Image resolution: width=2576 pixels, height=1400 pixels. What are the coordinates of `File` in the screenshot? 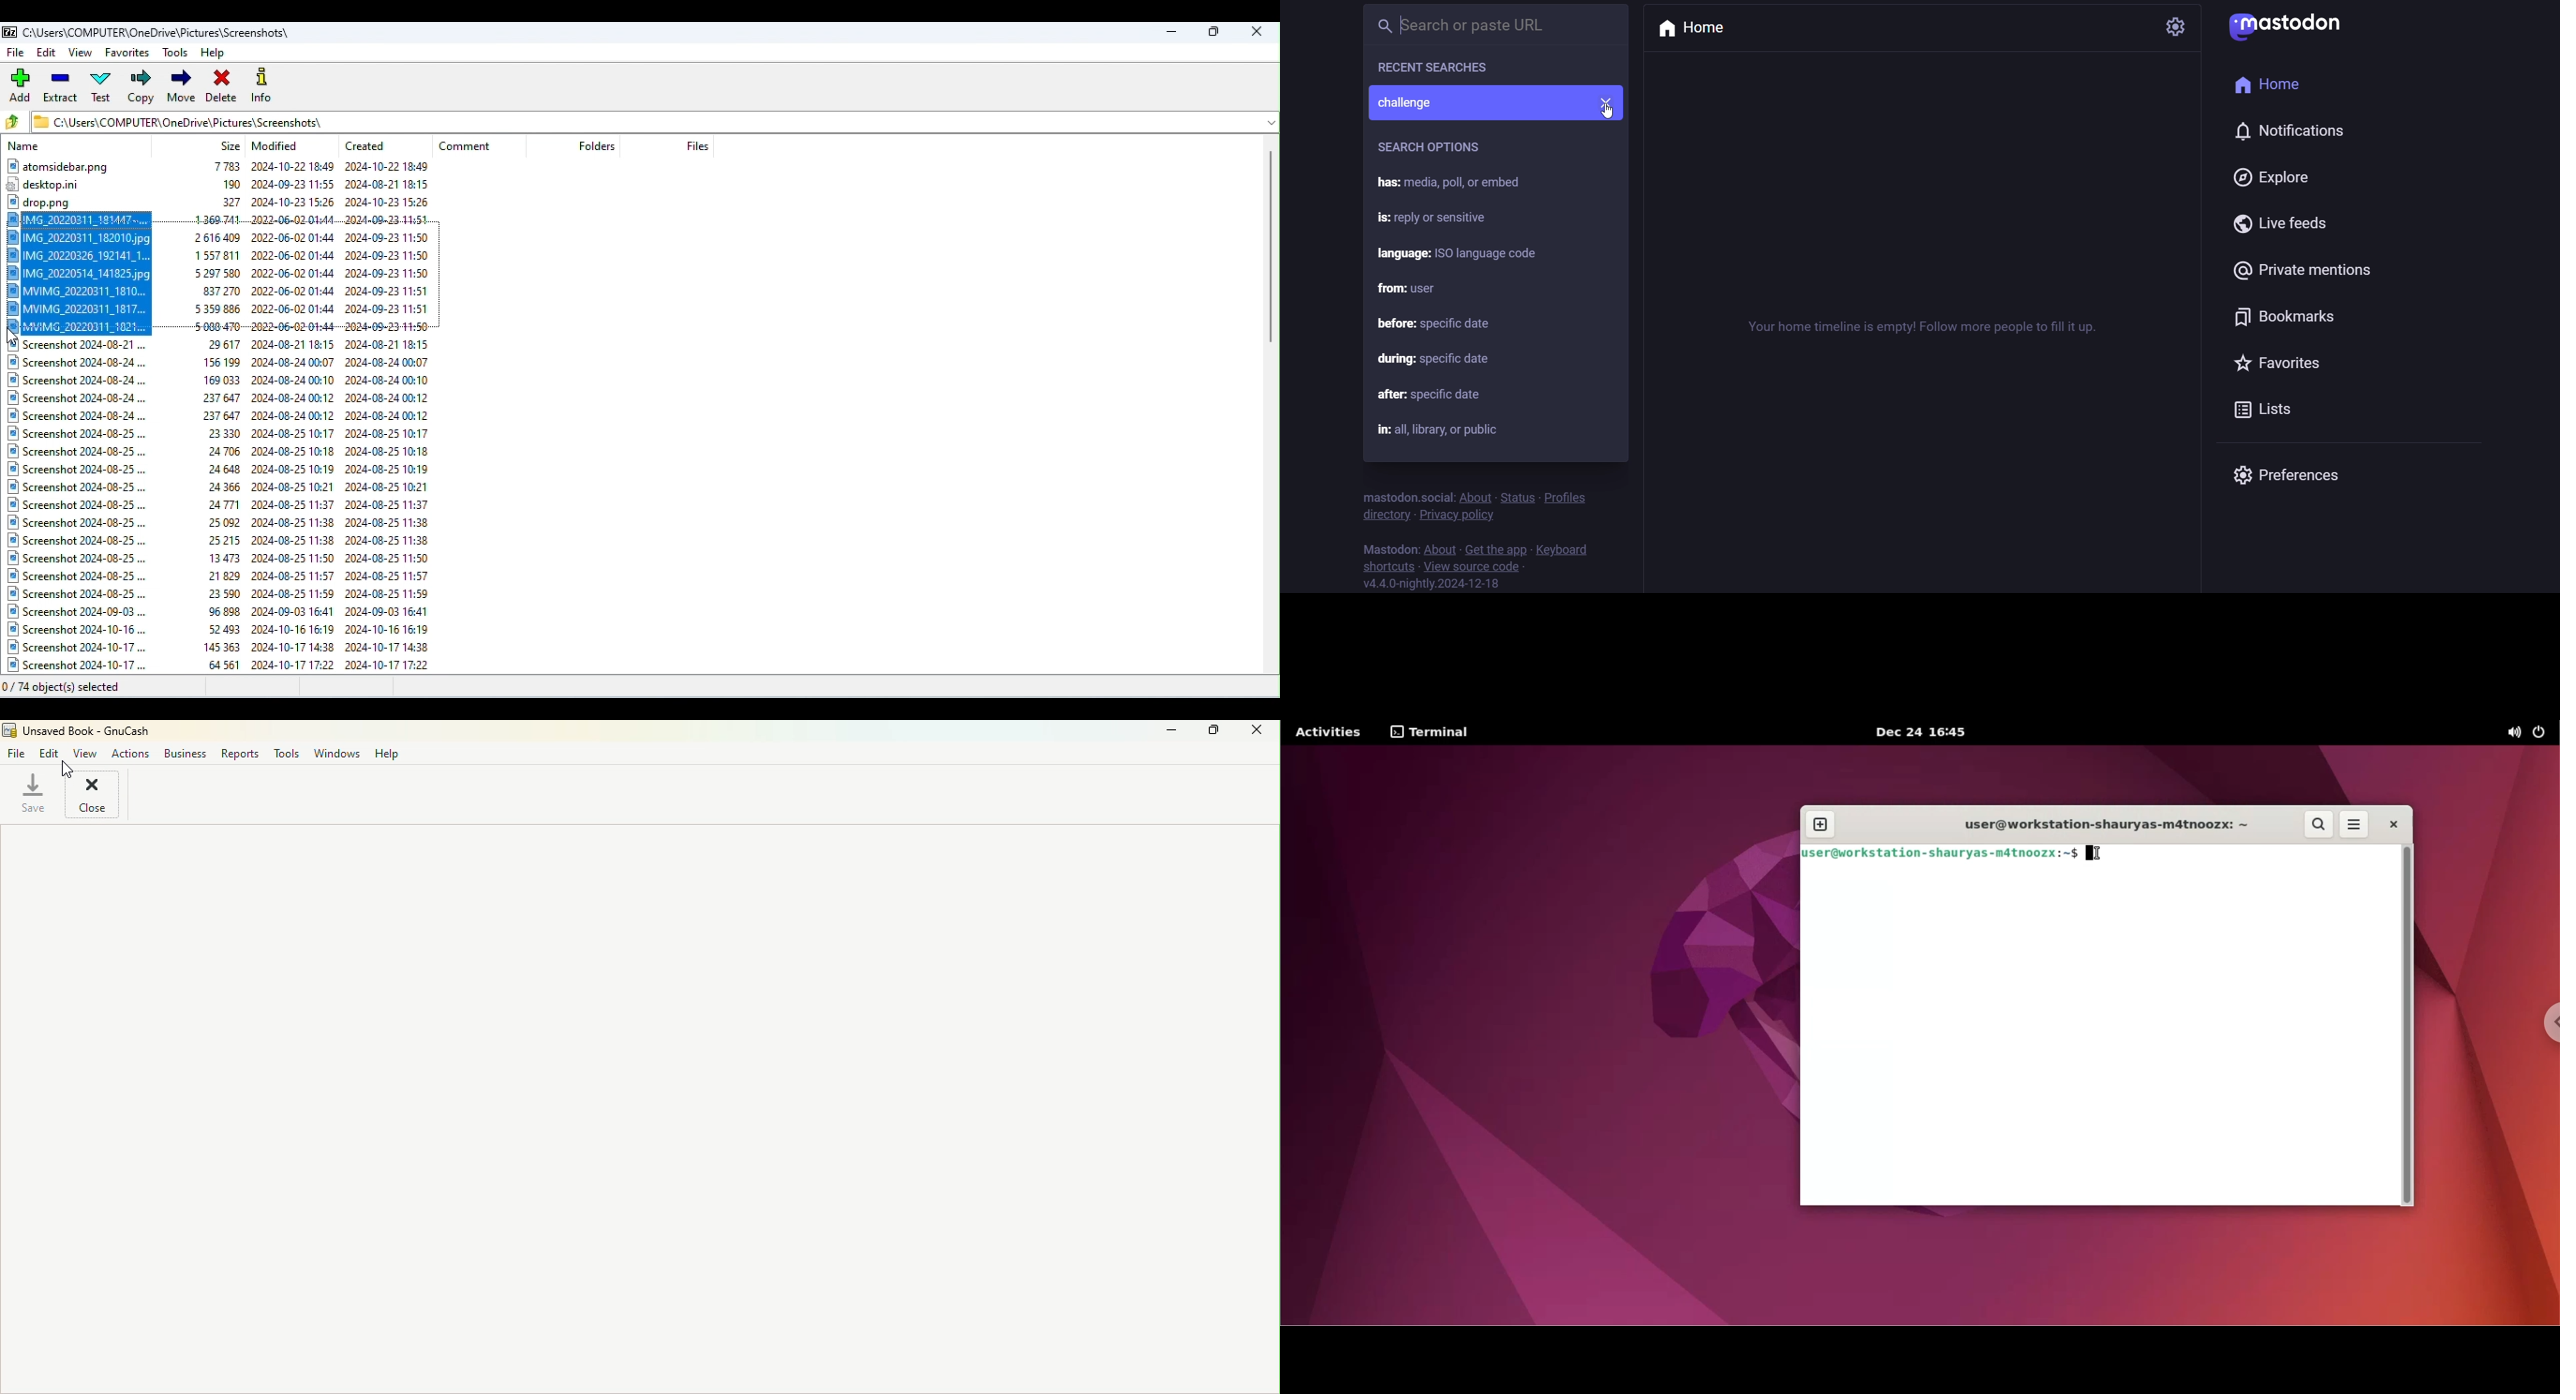 It's located at (17, 52).